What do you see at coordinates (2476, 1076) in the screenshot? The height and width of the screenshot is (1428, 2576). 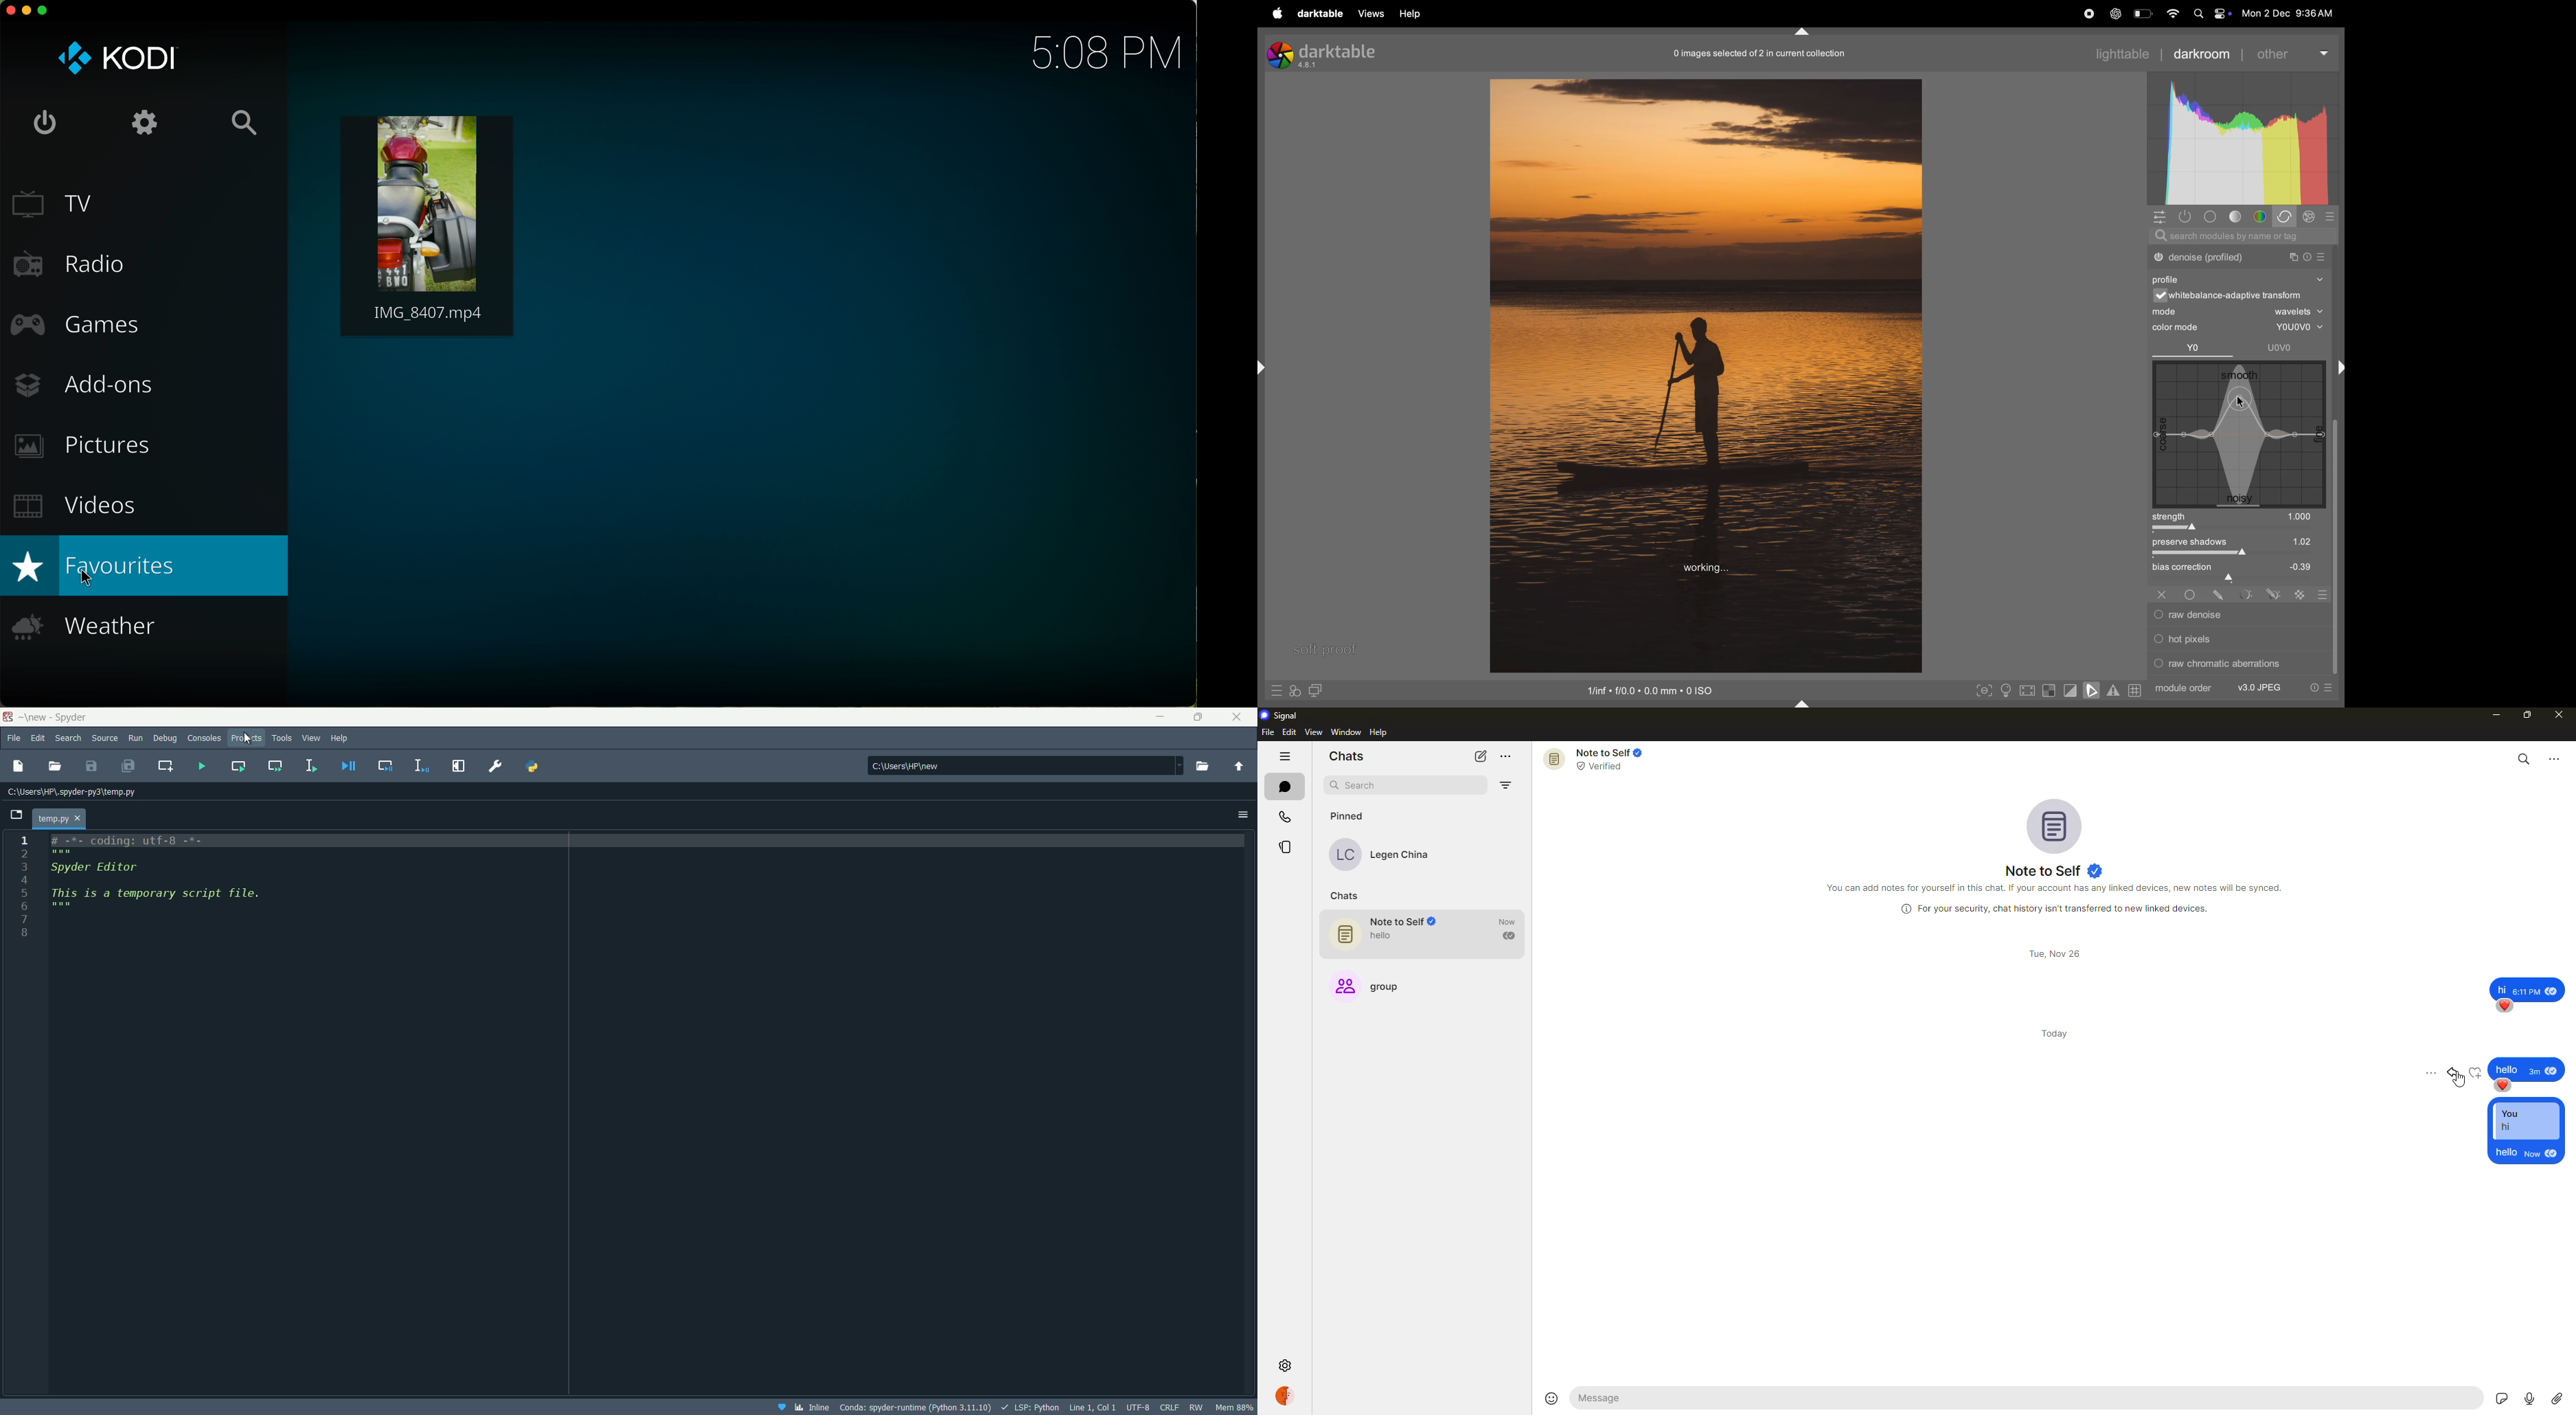 I see `reaction` at bounding box center [2476, 1076].